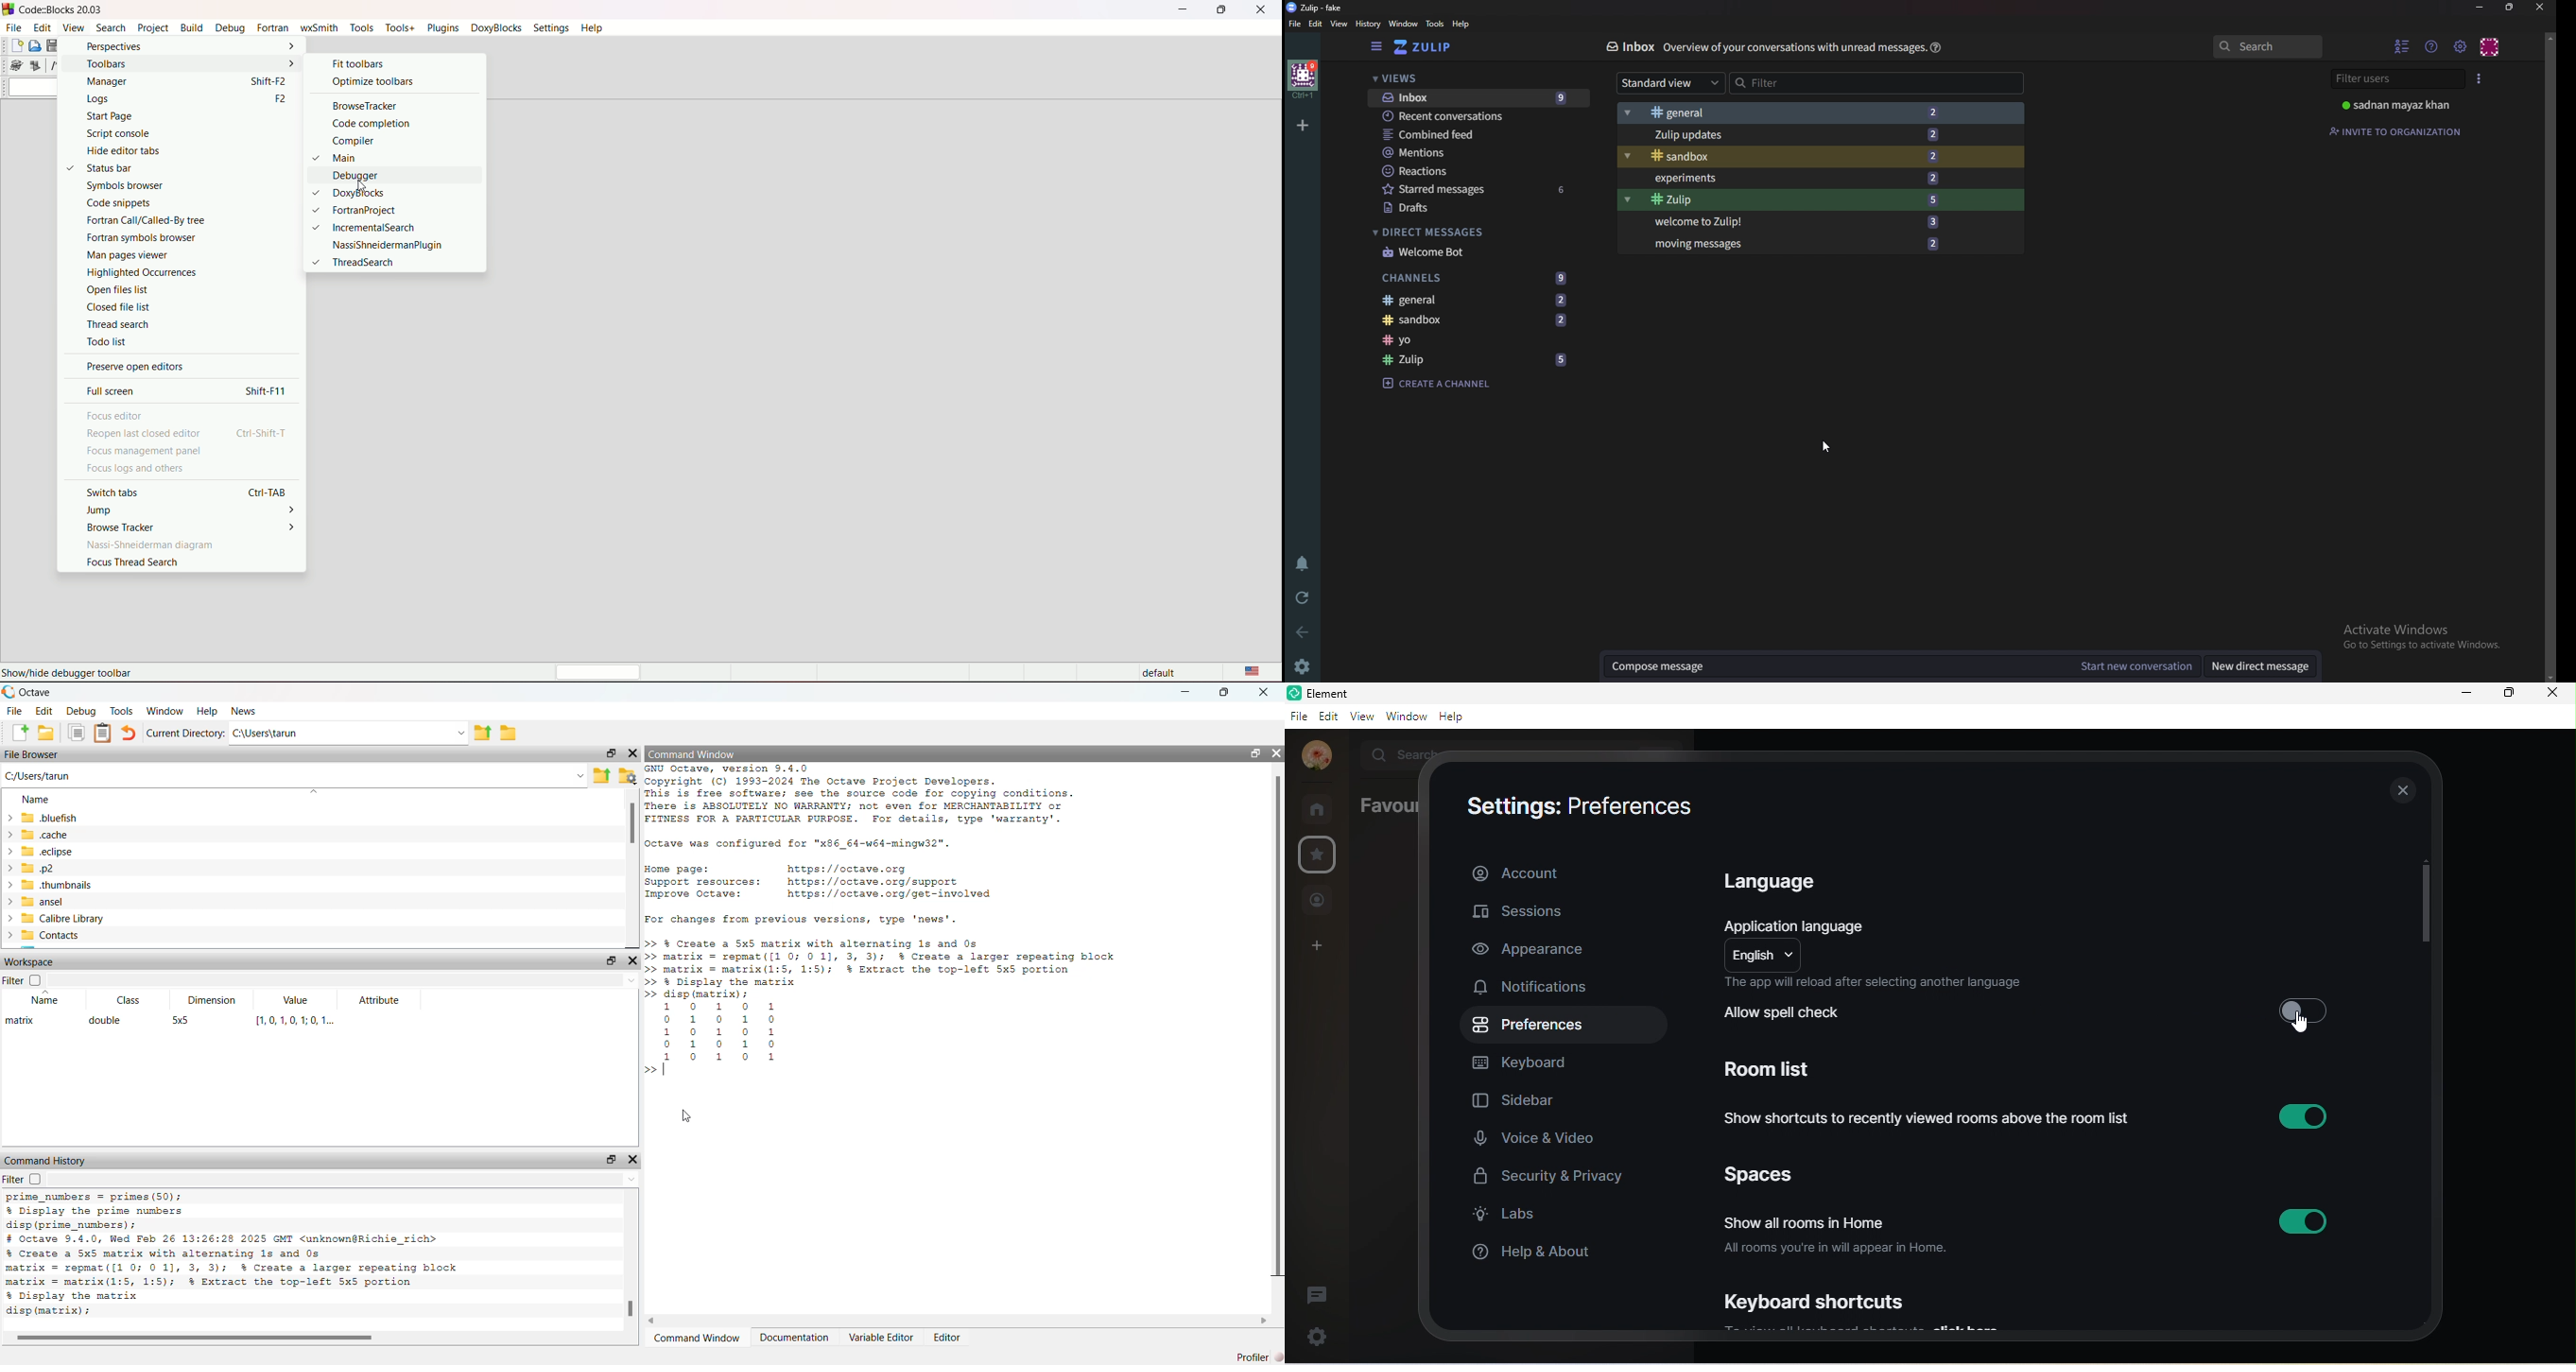  I want to click on sidebar, so click(1521, 1101).